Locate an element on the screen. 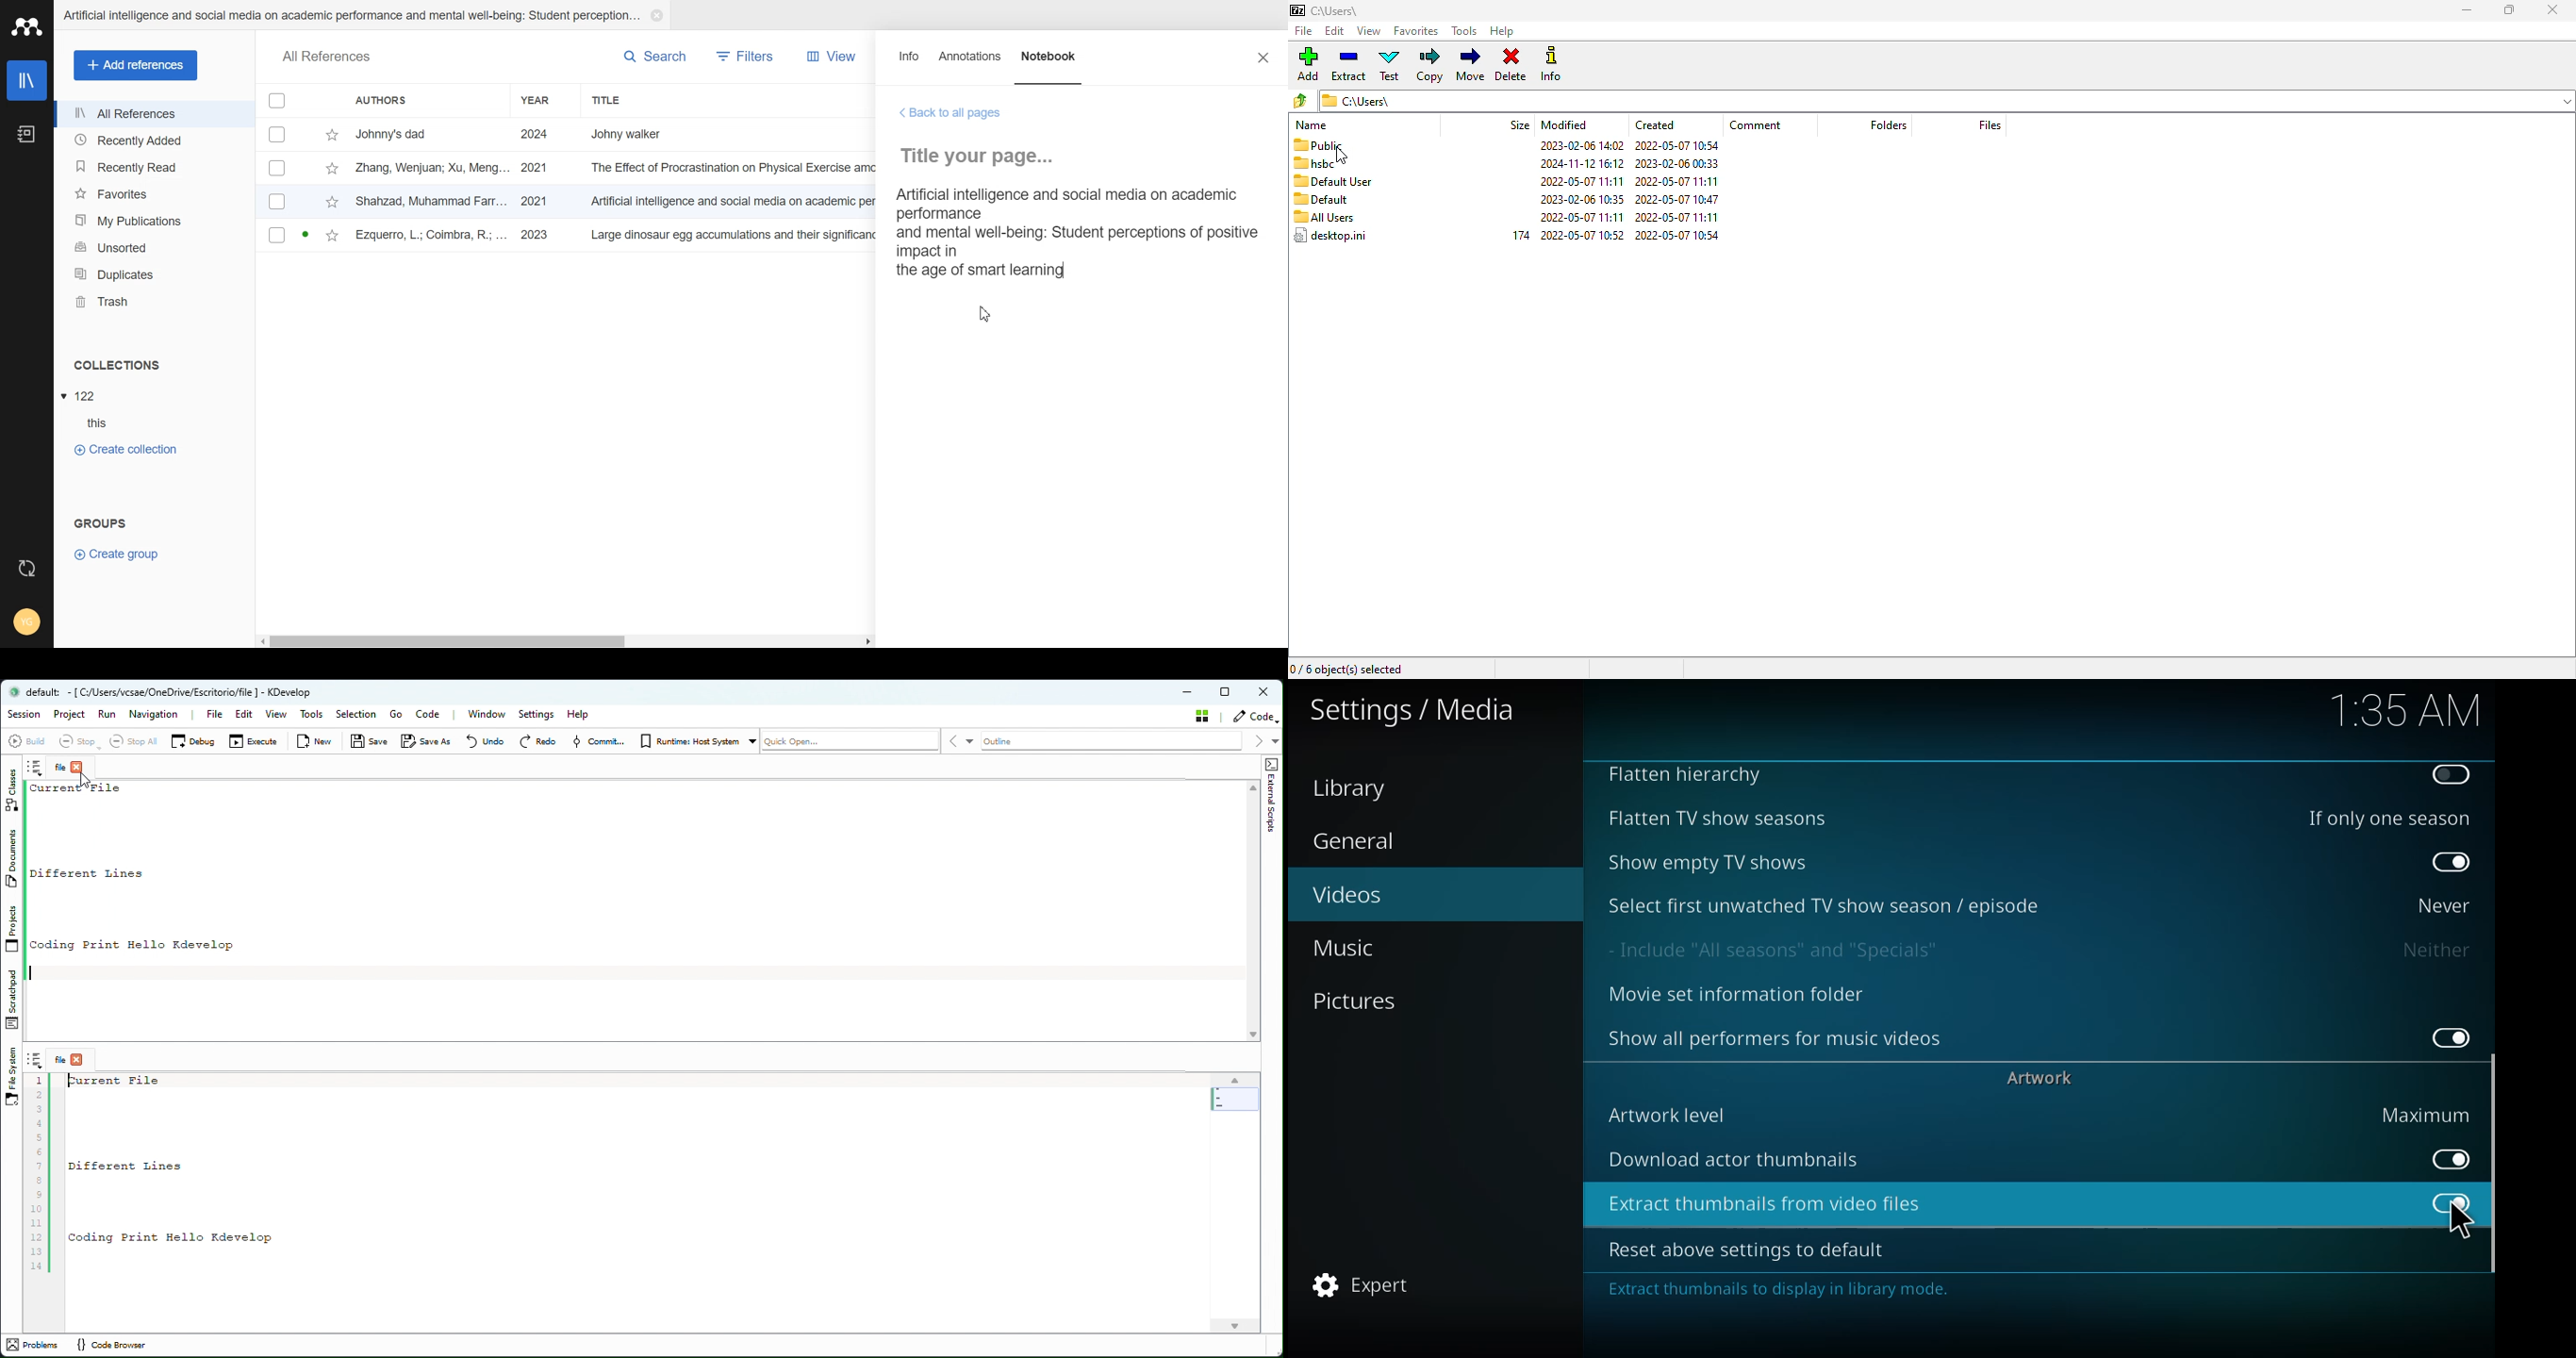 The height and width of the screenshot is (1372, 2576). maximum is located at coordinates (2426, 1114).